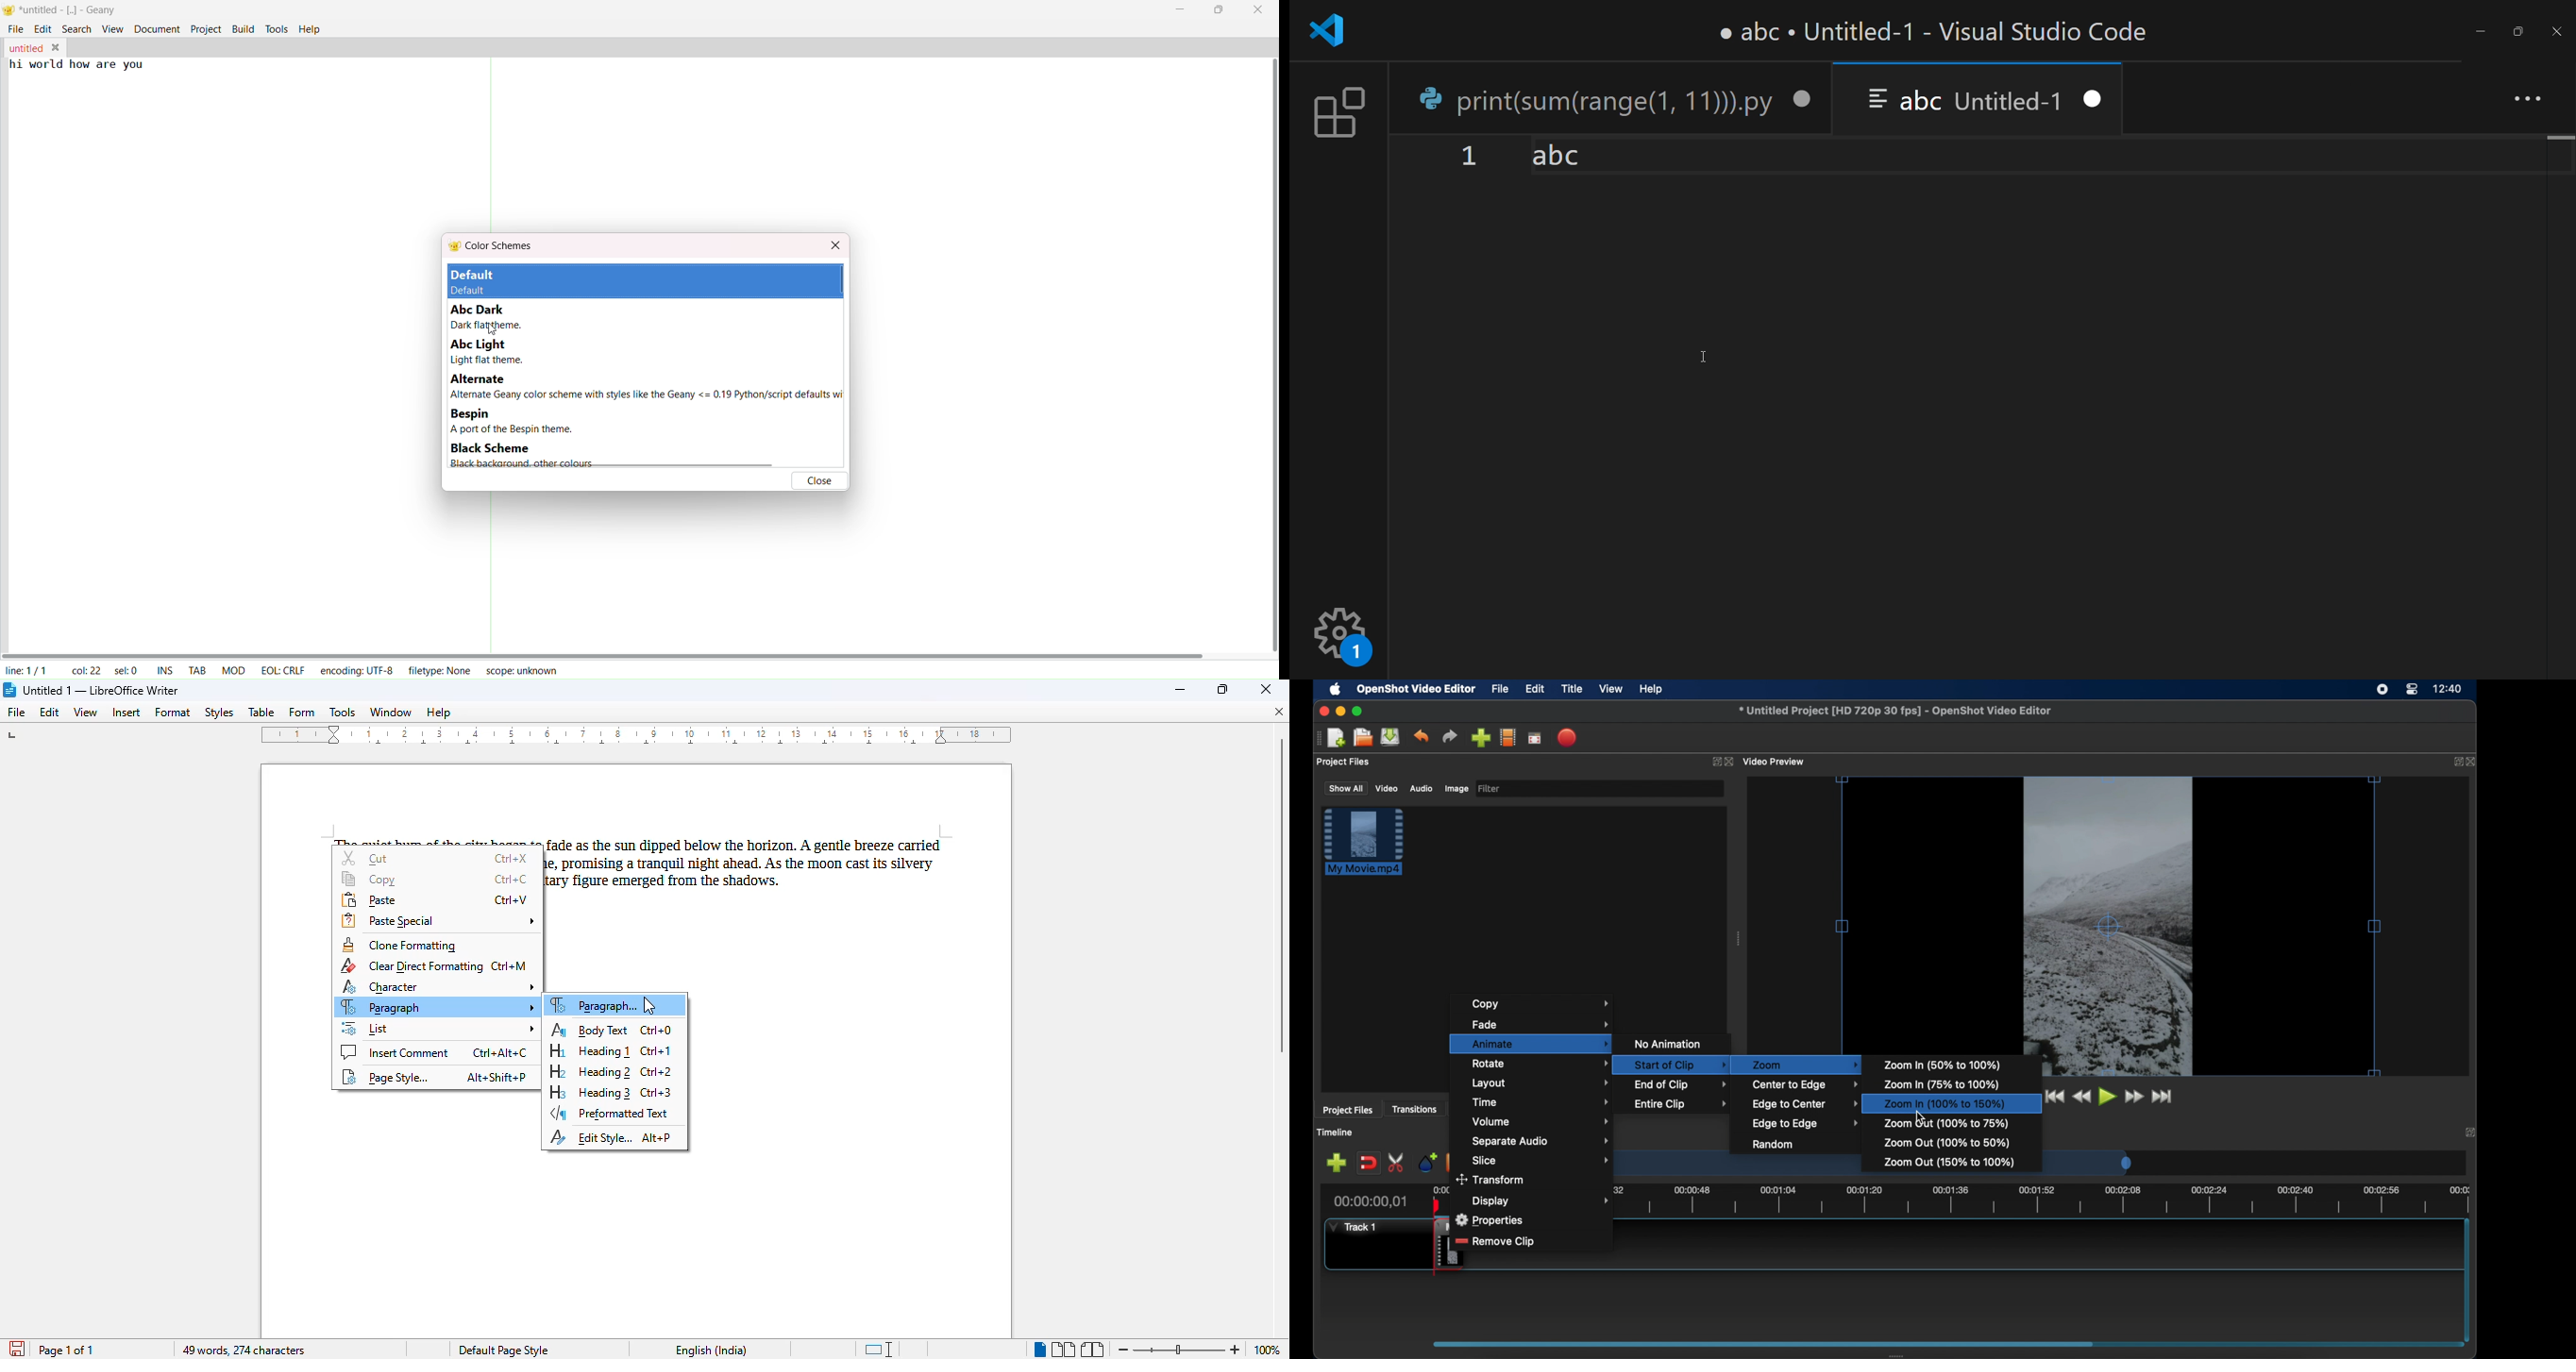 Image resolution: width=2576 pixels, height=1372 pixels. What do you see at coordinates (1805, 1065) in the screenshot?
I see `zoom menu` at bounding box center [1805, 1065].